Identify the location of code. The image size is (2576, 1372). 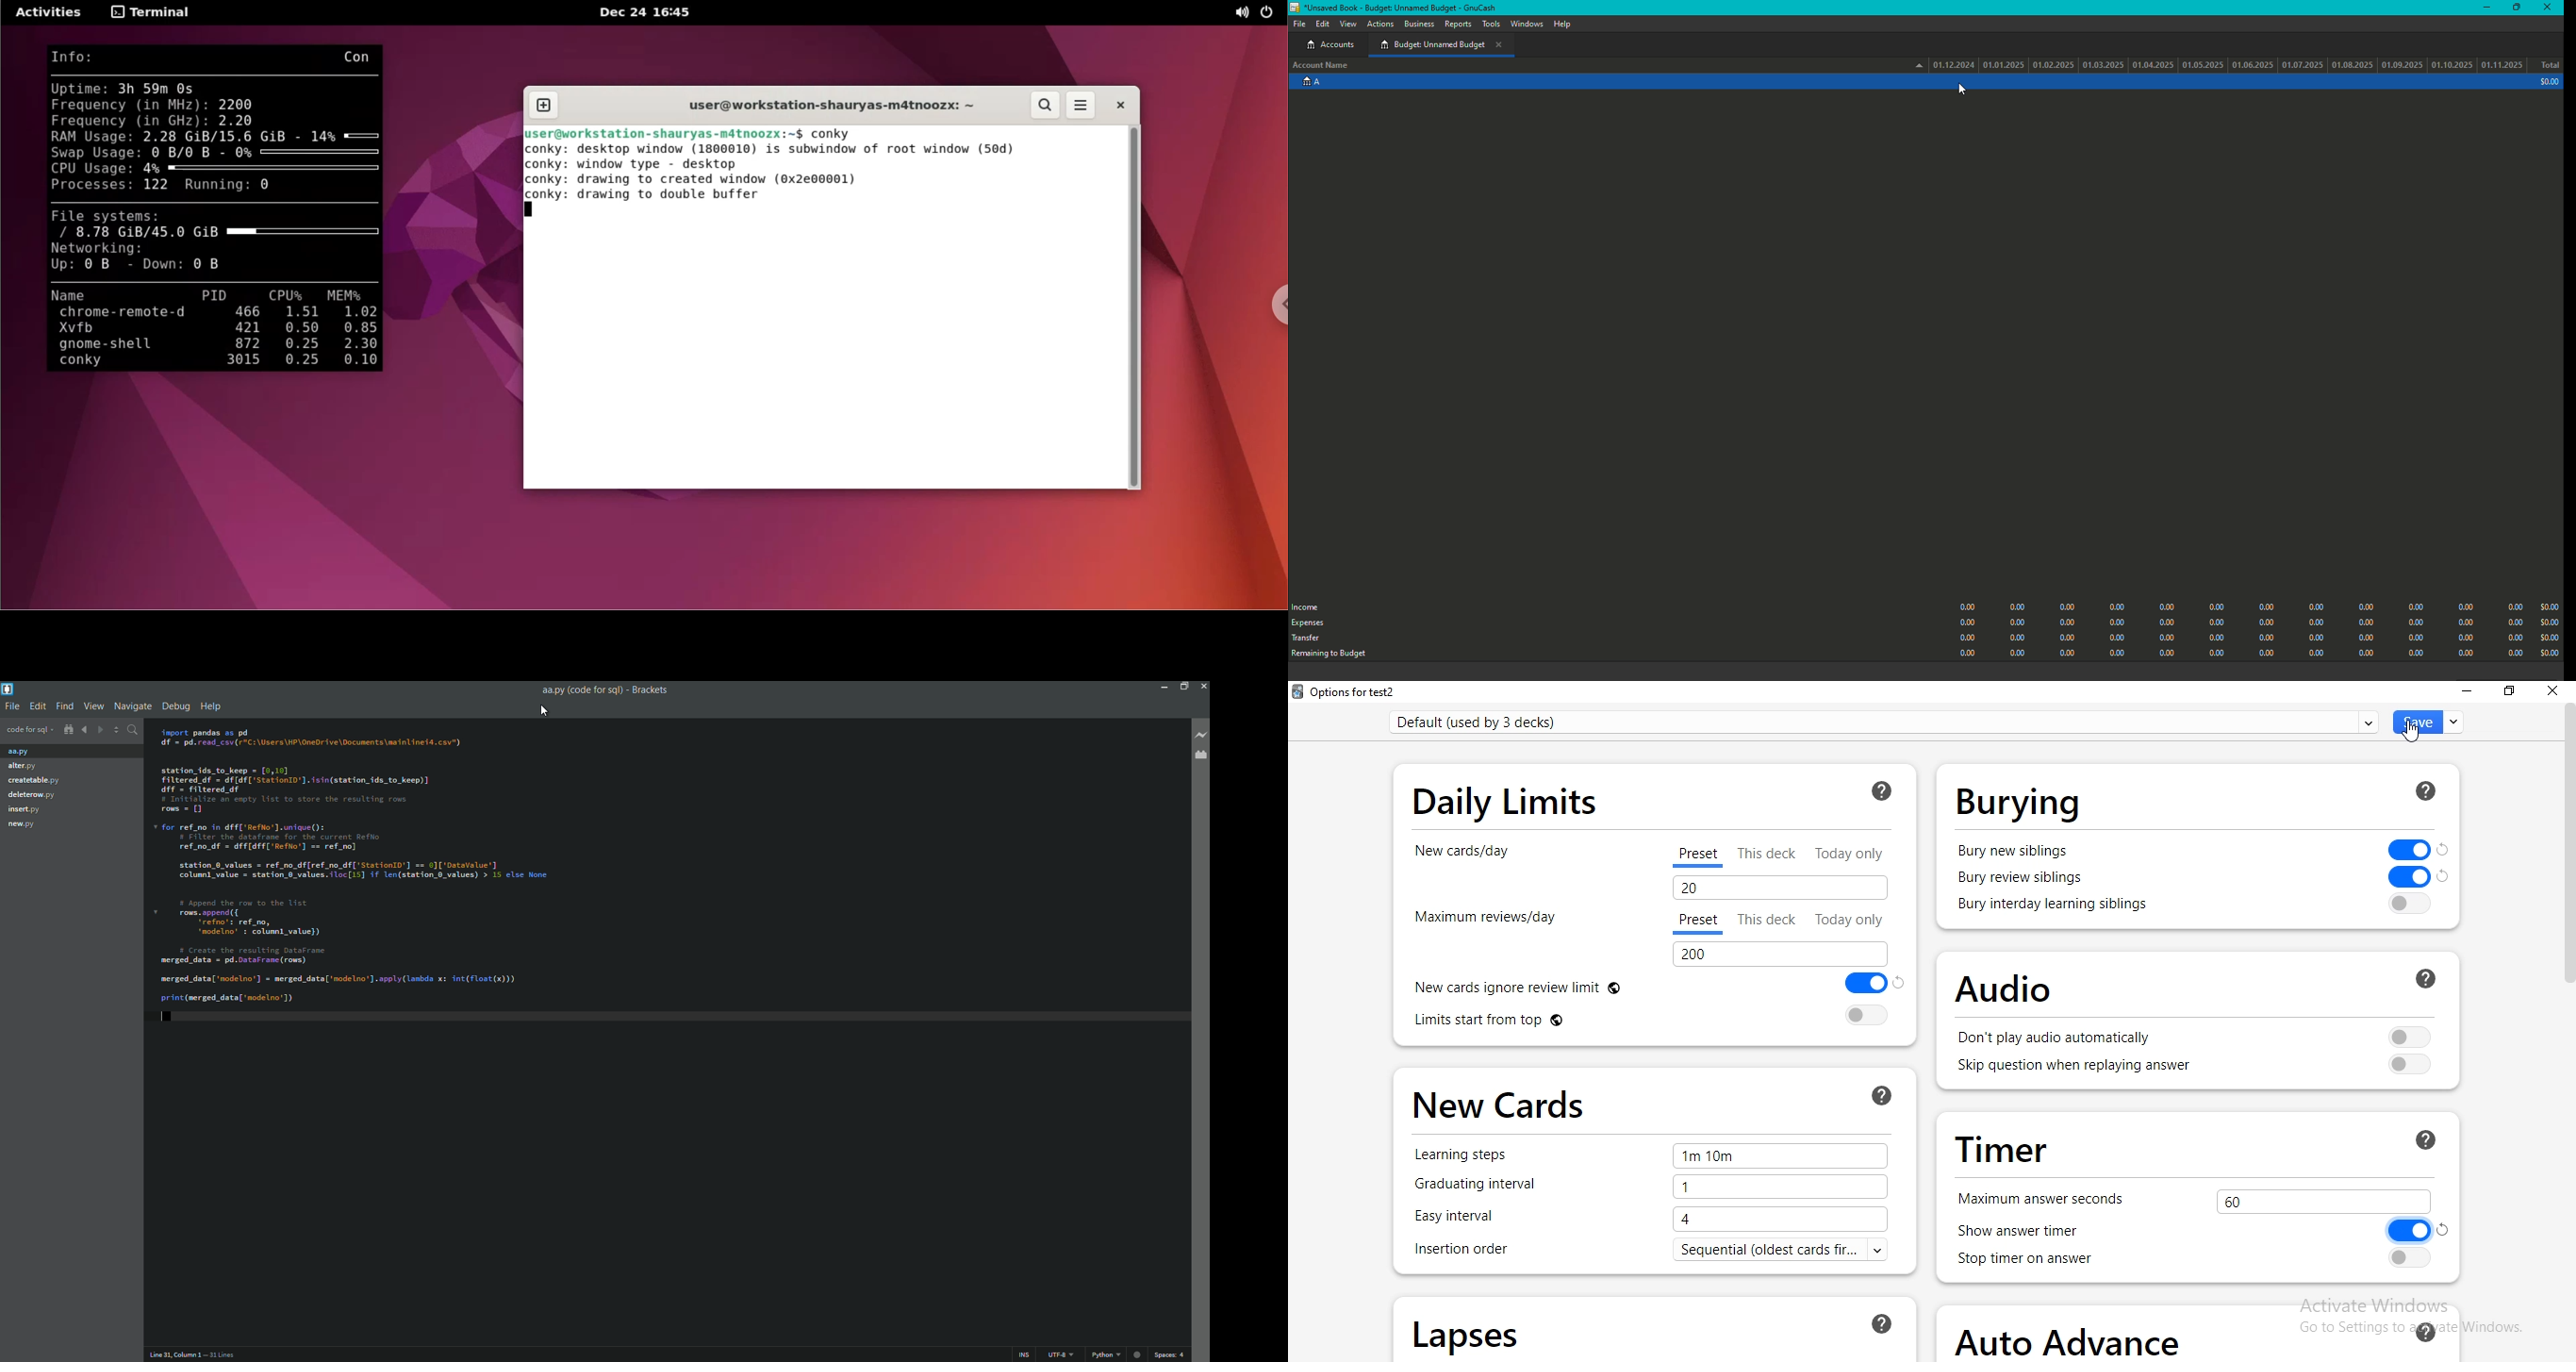
(357, 867).